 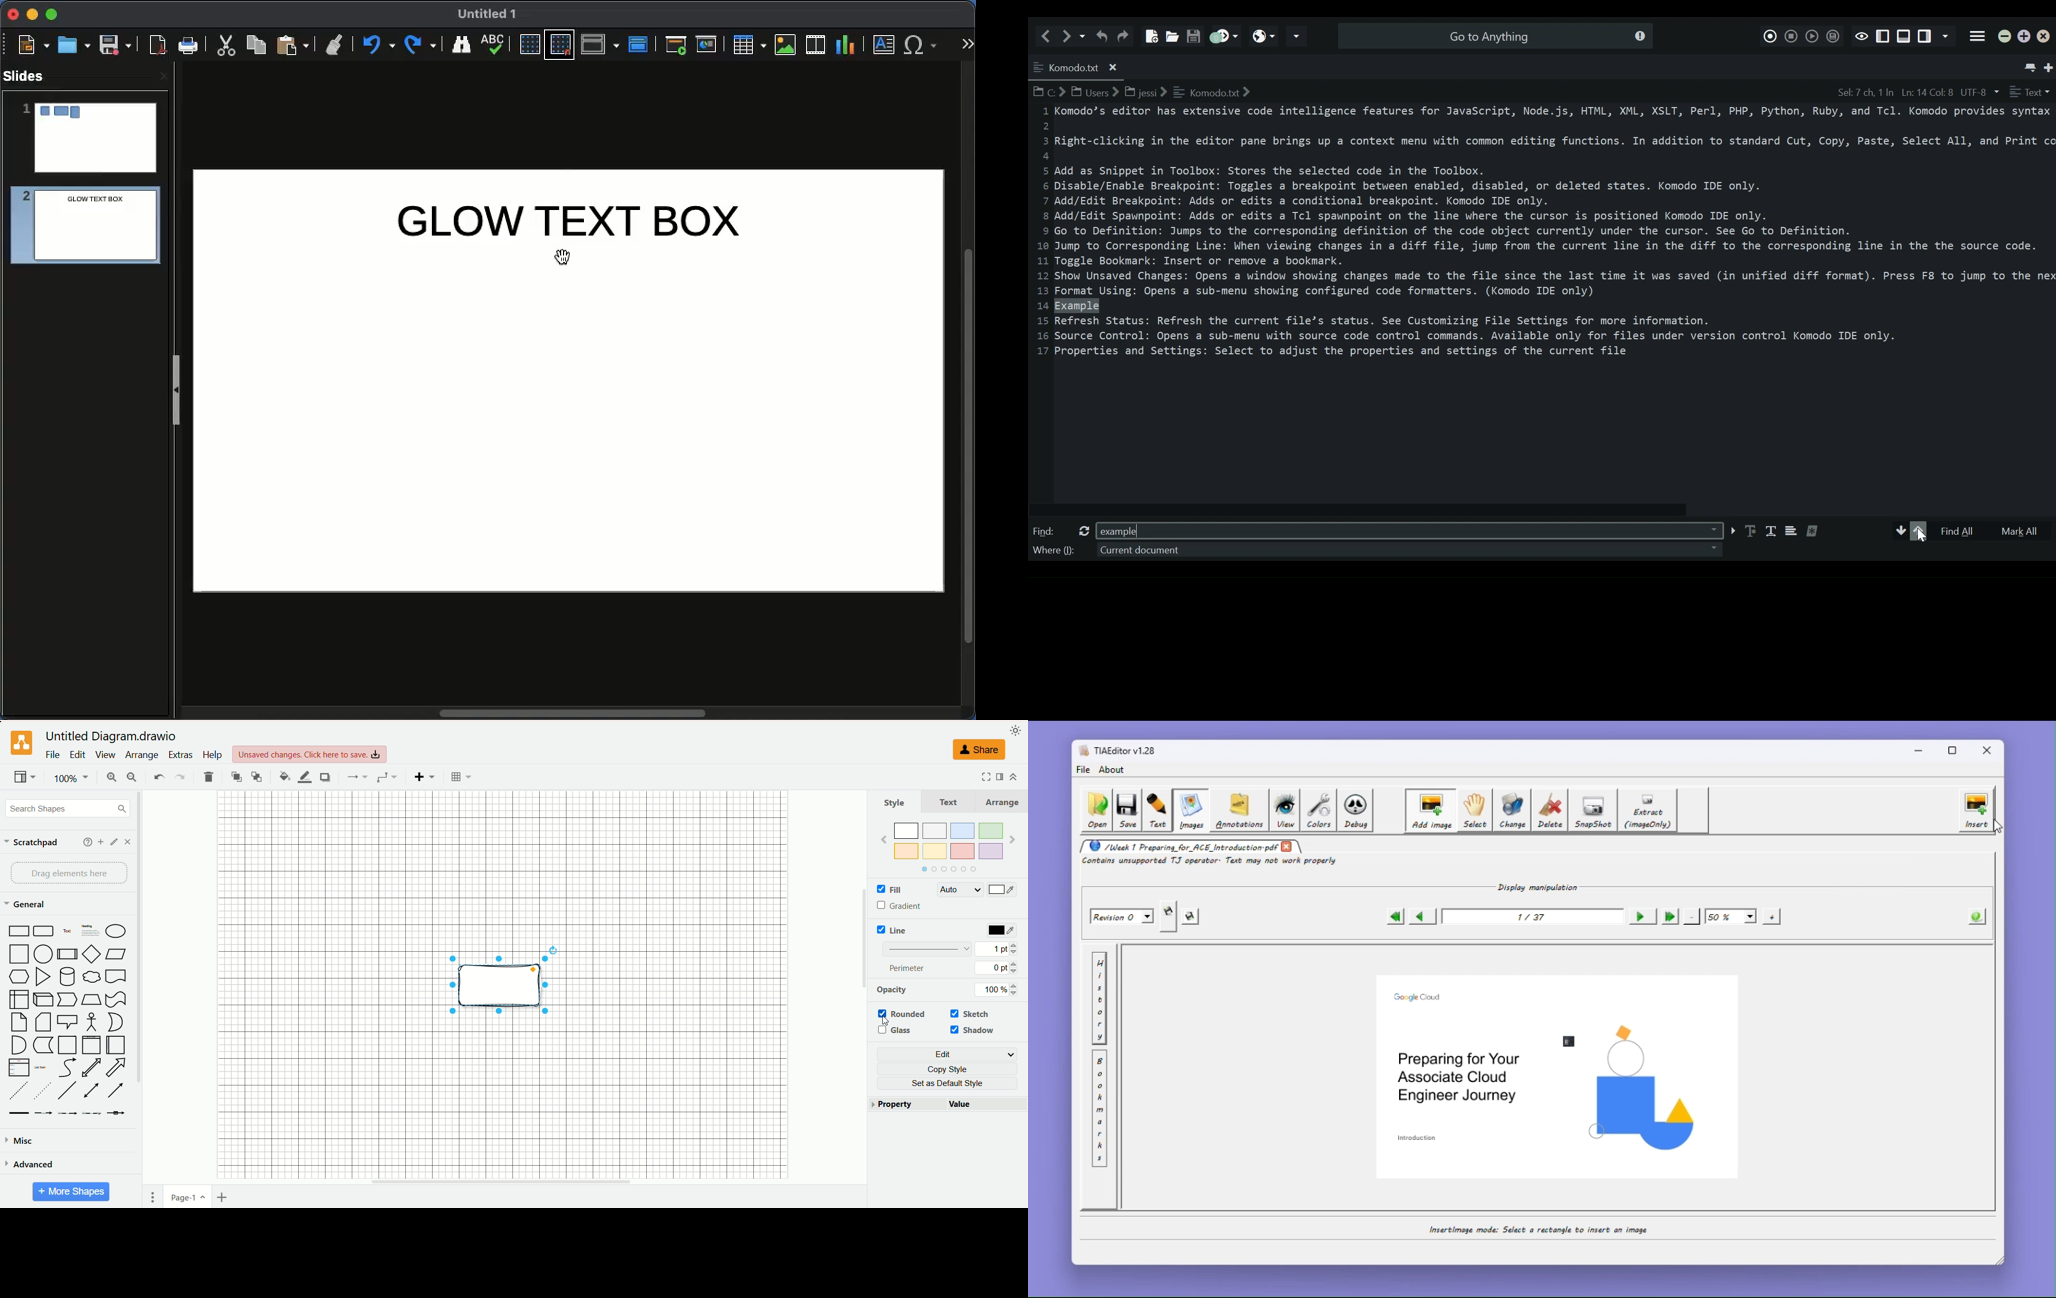 I want to click on logo, so click(x=20, y=744).